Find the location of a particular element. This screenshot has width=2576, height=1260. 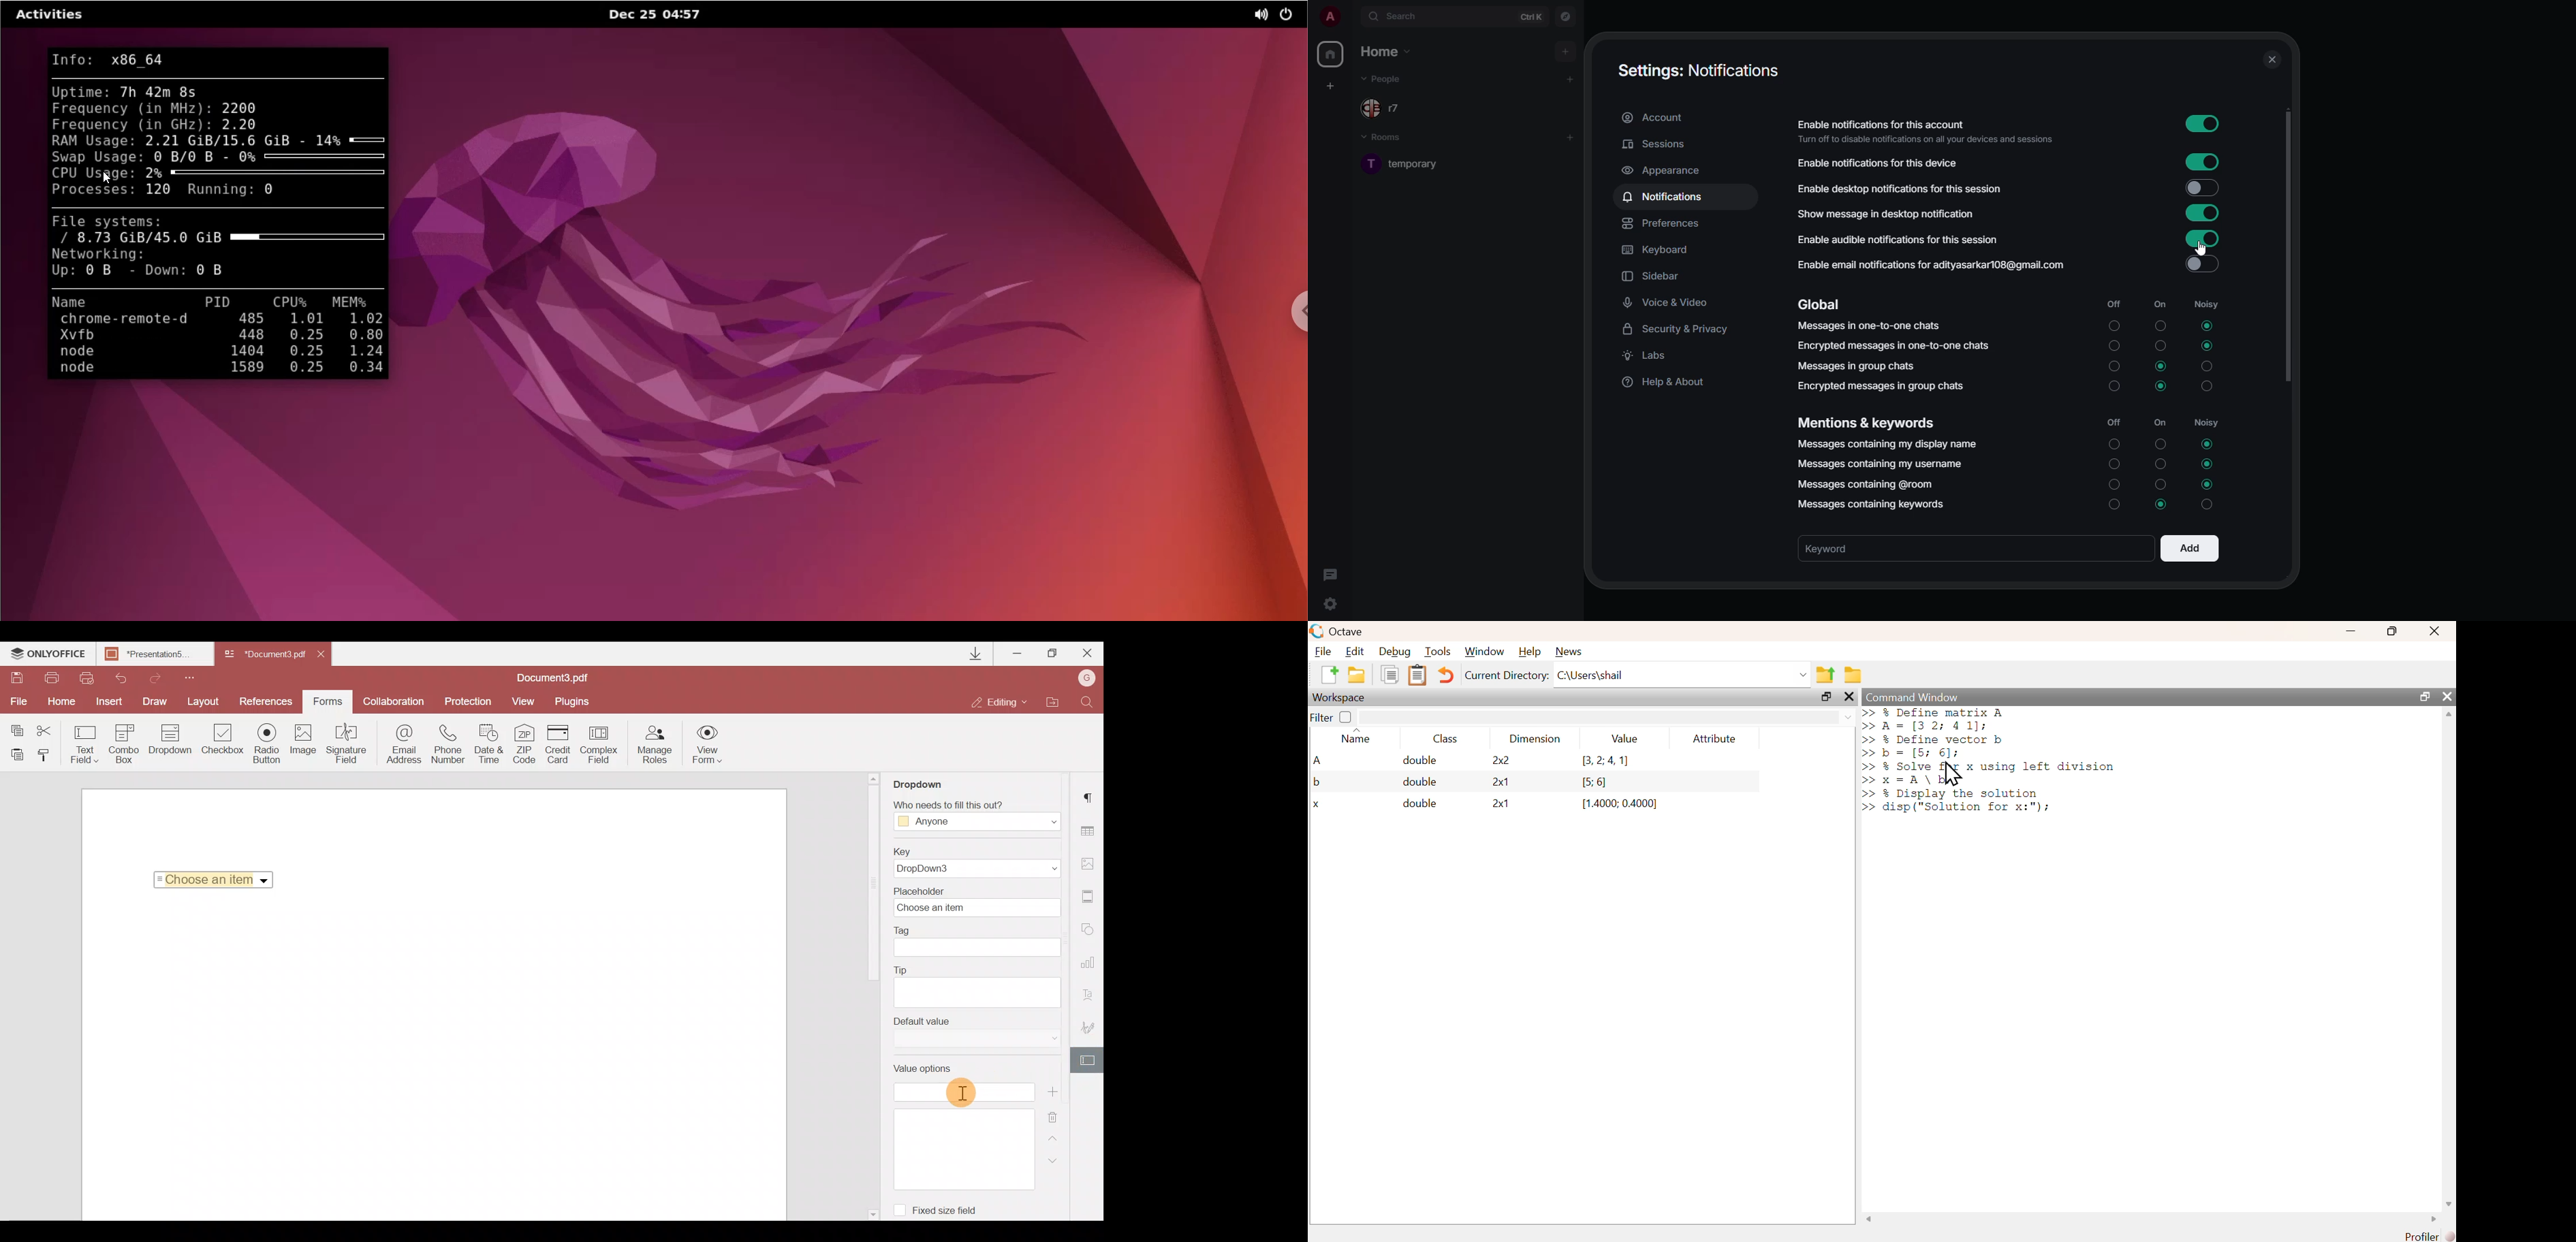

Paragraph settings is located at coordinates (1092, 796).